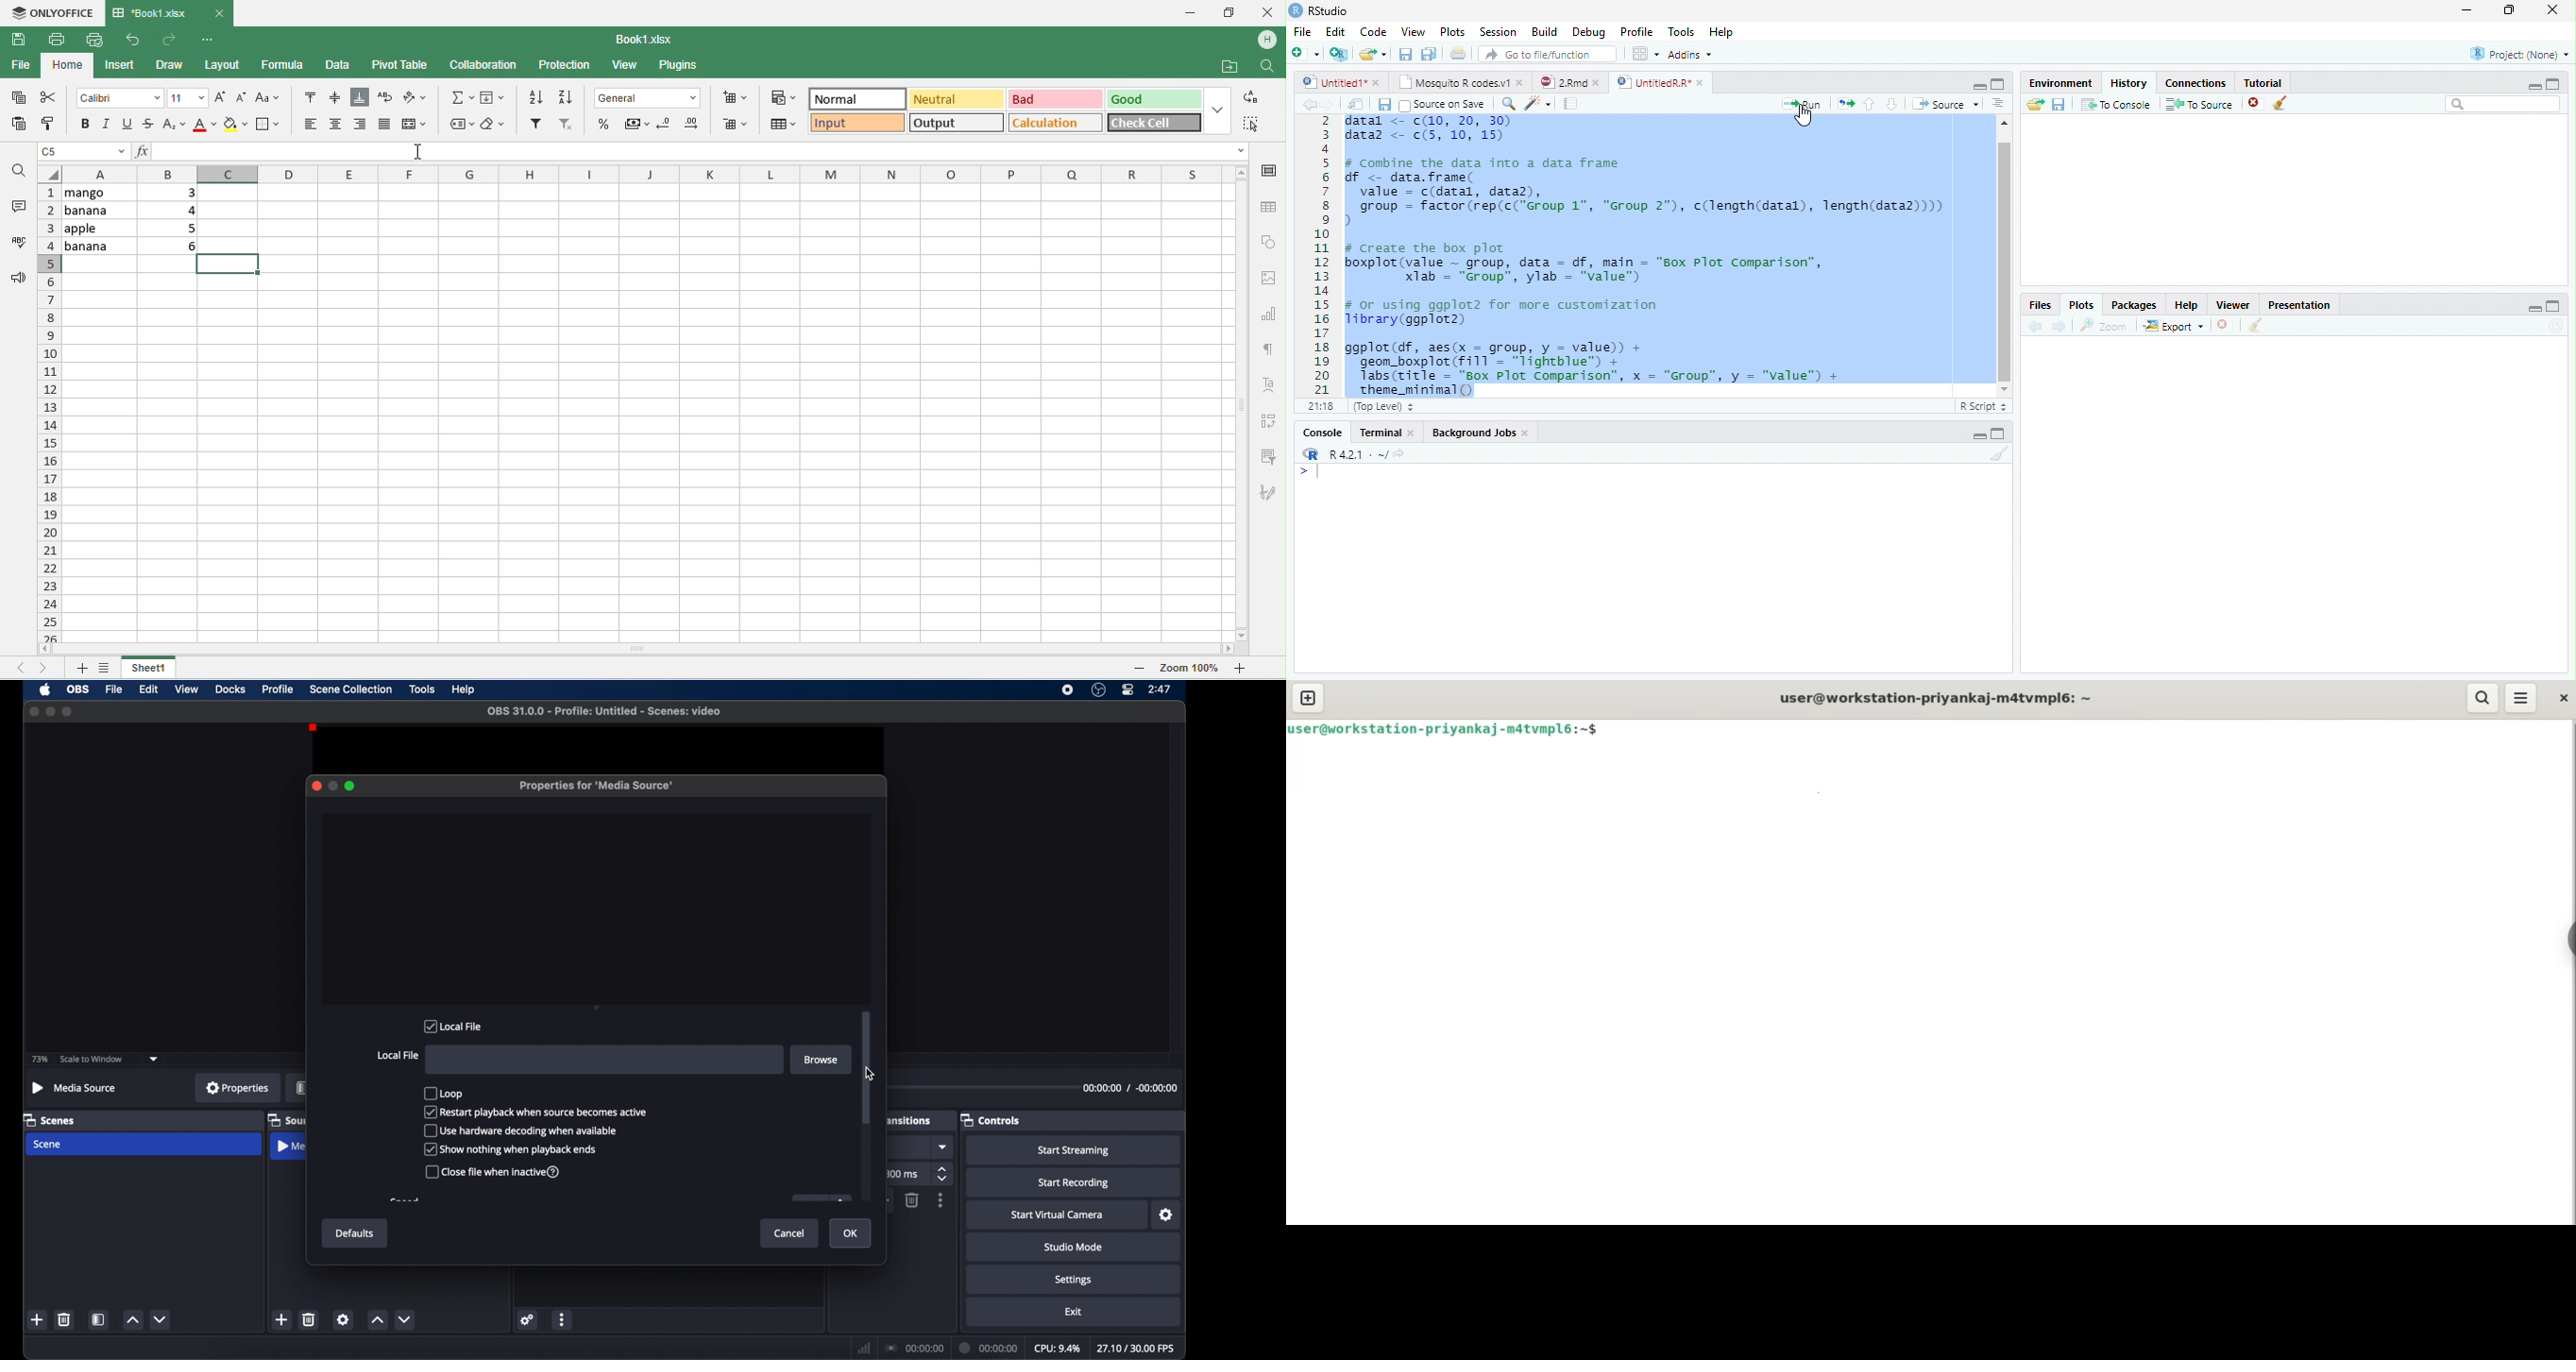 This screenshot has height=1372, width=2576. What do you see at coordinates (821, 1060) in the screenshot?
I see `browse` at bounding box center [821, 1060].